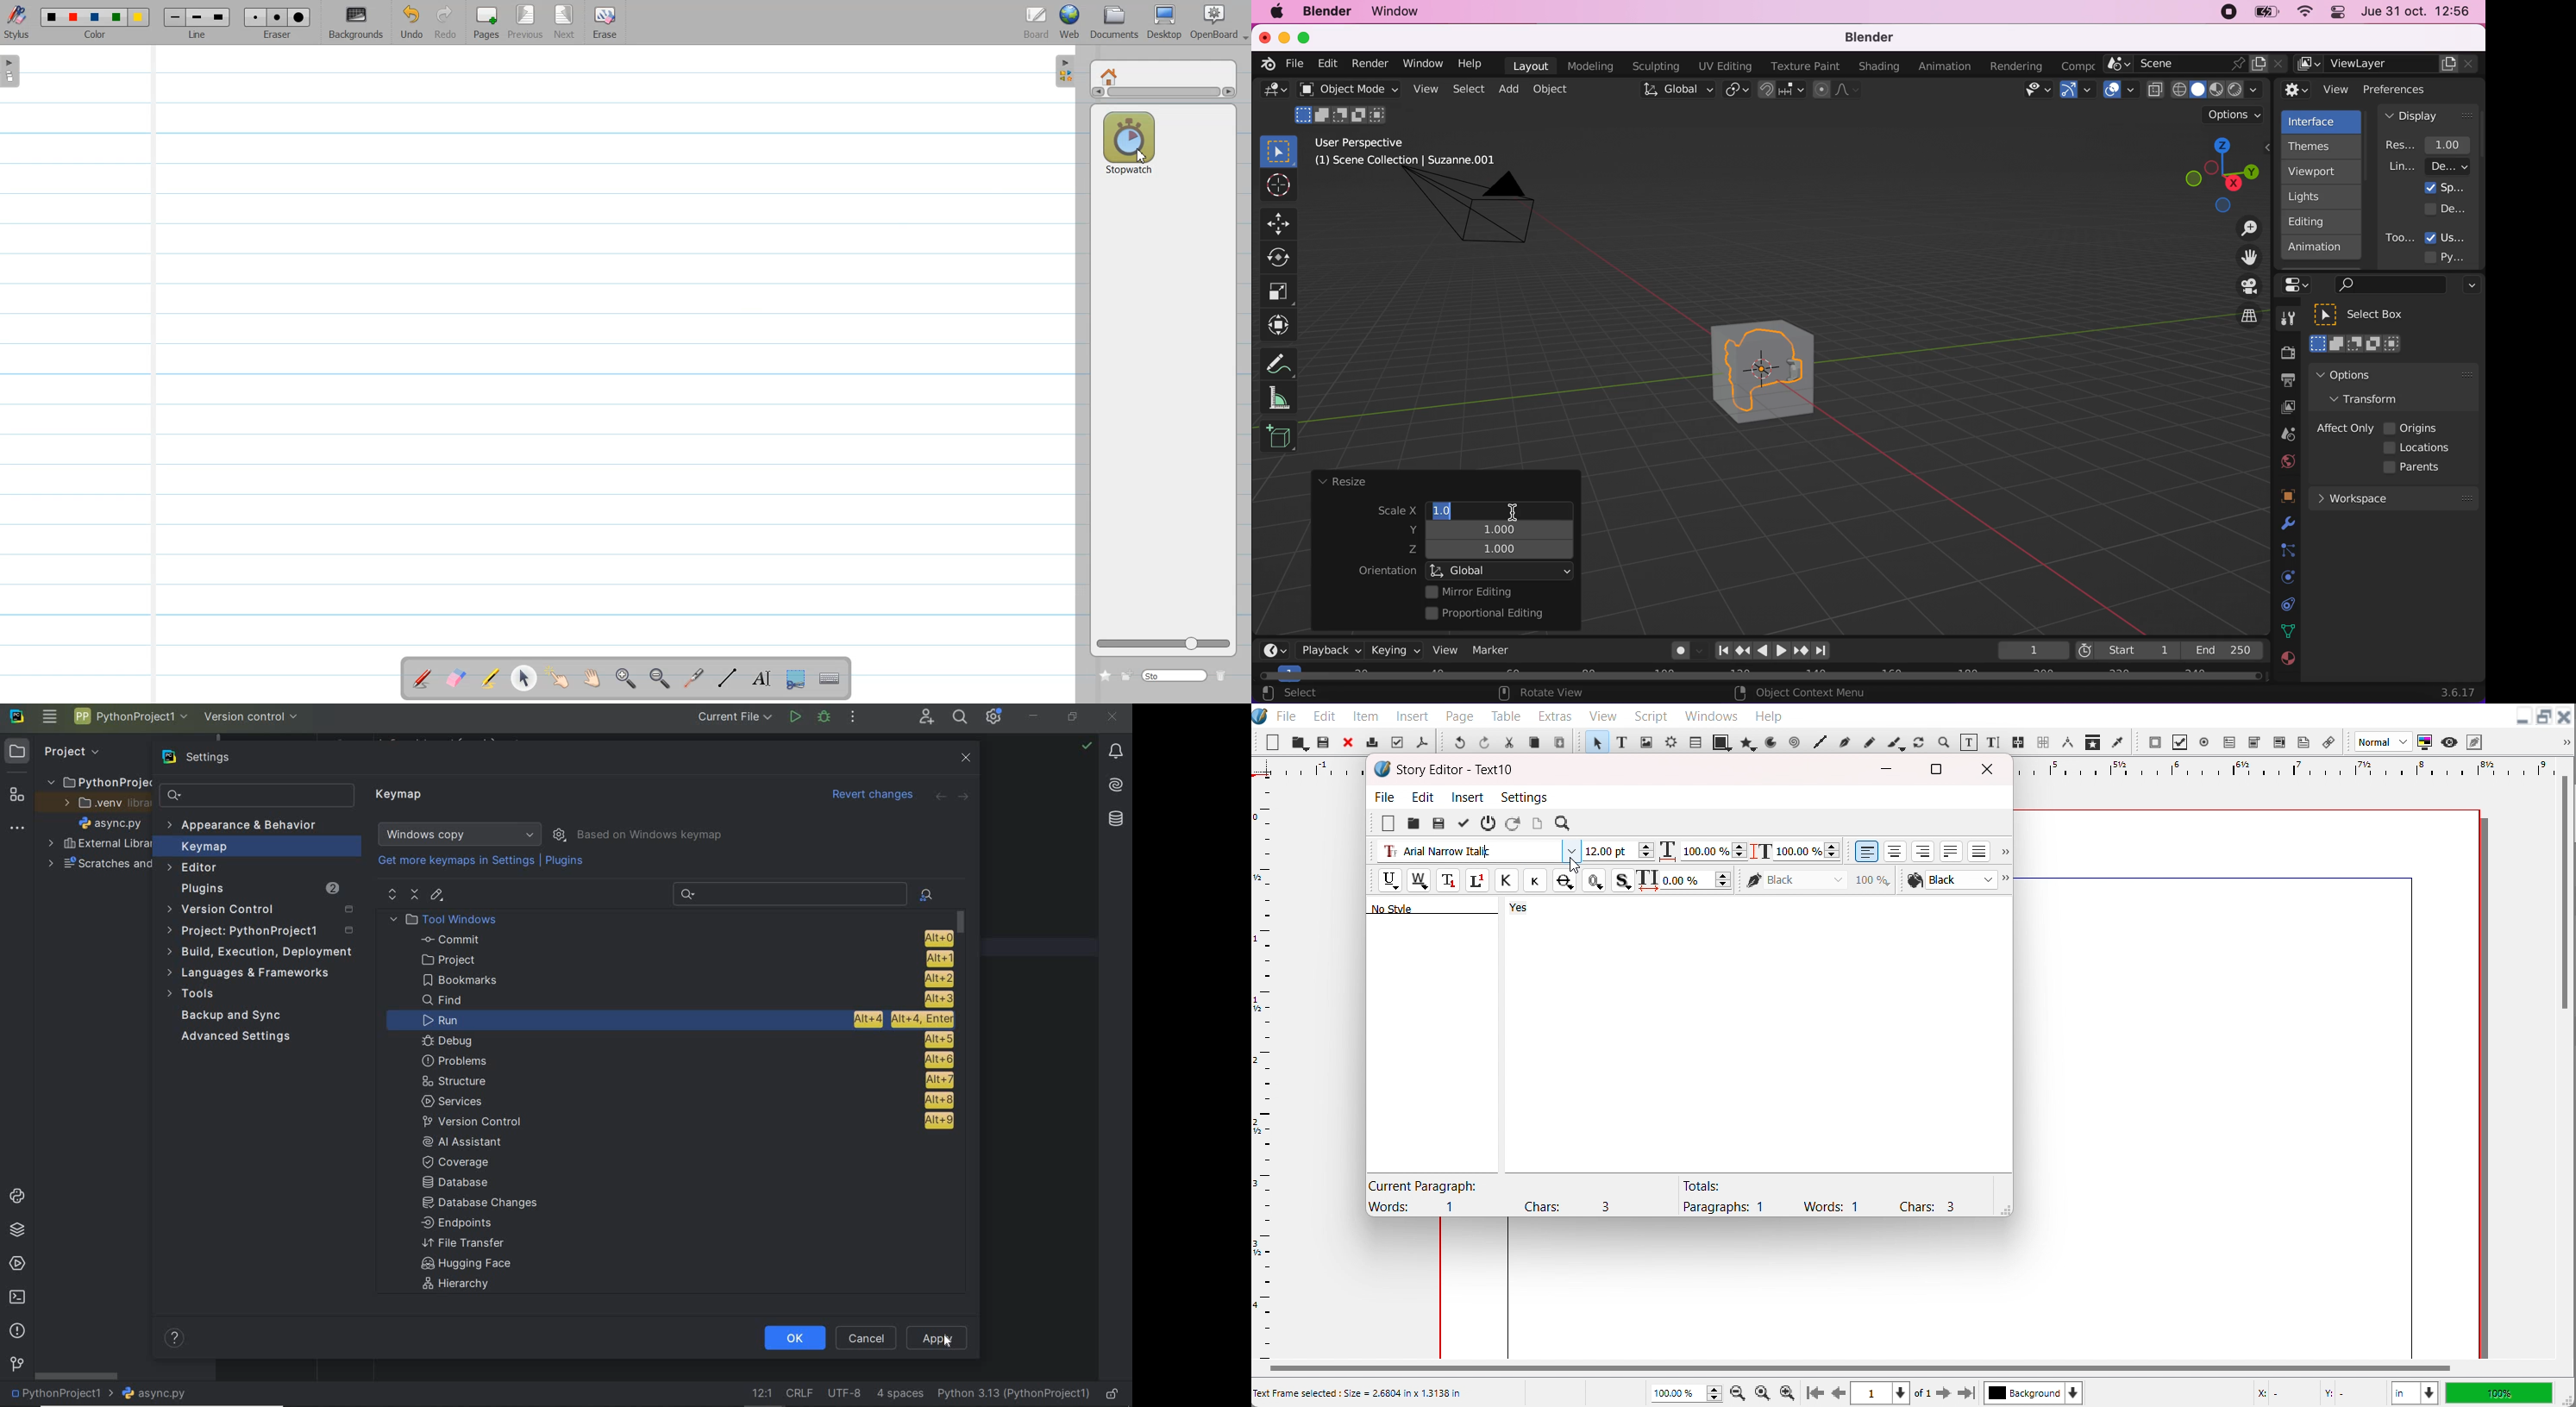 This screenshot has width=2576, height=1428. I want to click on file name, so click(110, 823).